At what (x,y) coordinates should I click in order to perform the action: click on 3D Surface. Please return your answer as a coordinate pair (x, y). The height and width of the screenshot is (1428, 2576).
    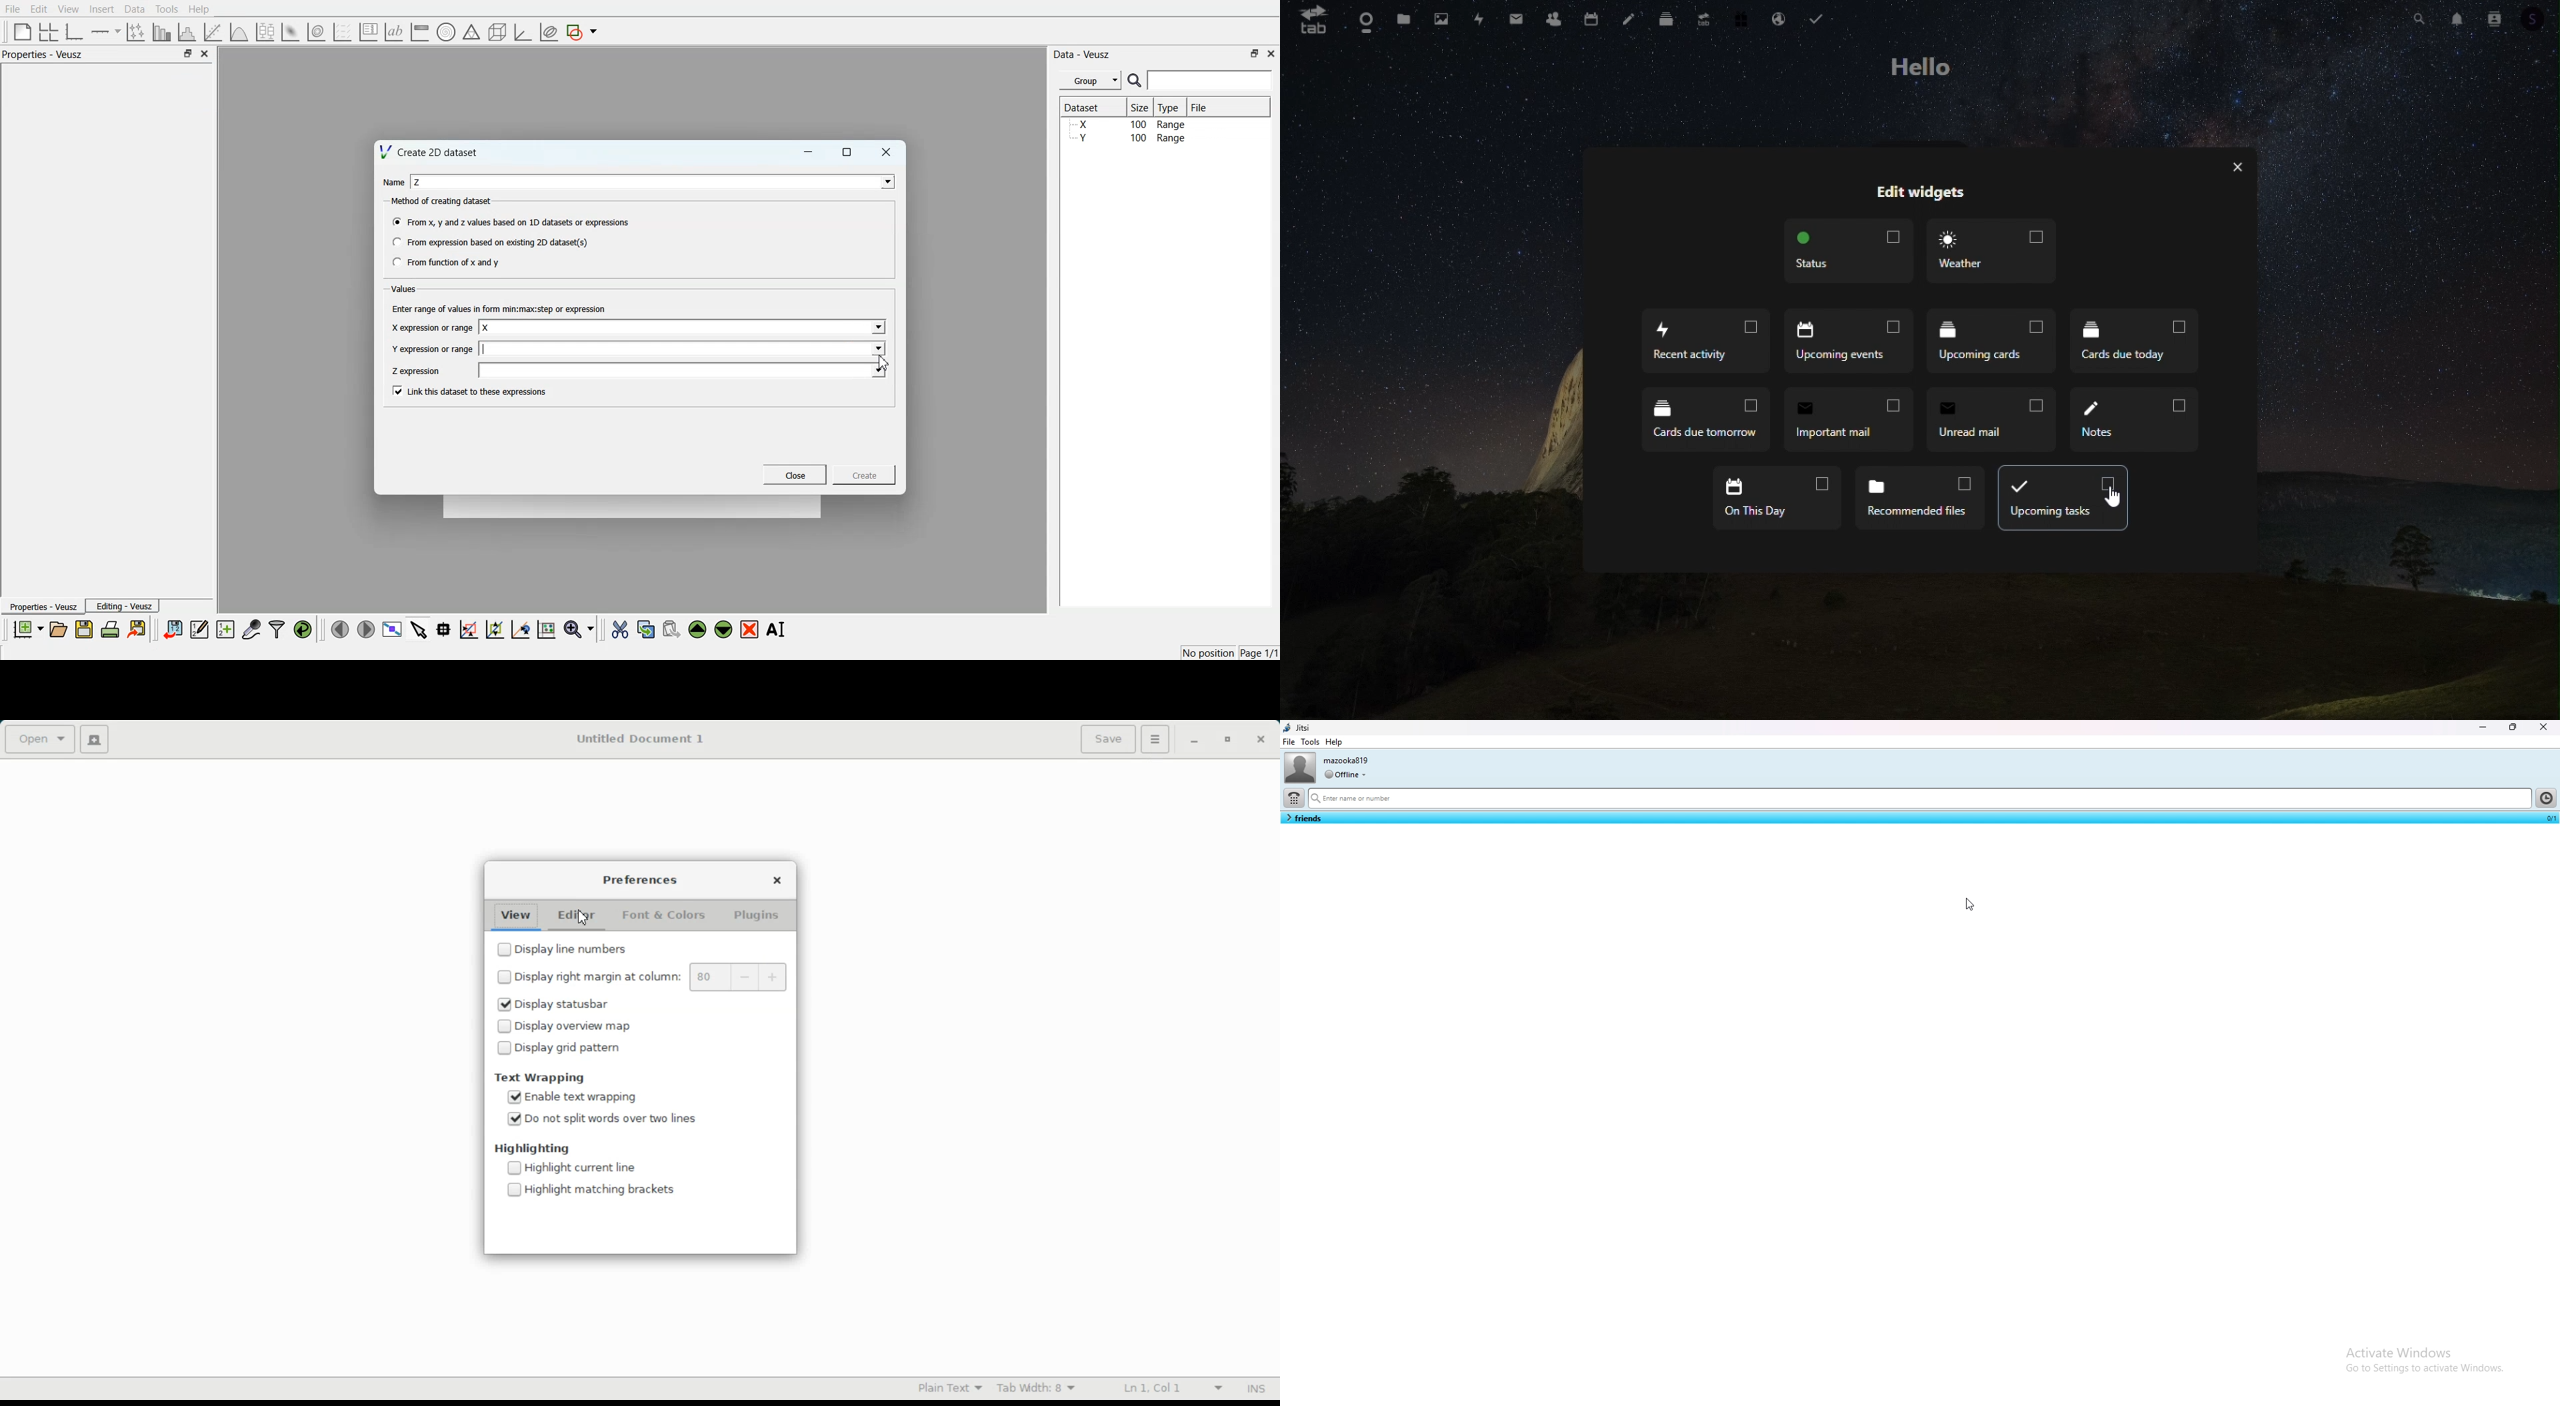
    Looking at the image, I should click on (290, 32).